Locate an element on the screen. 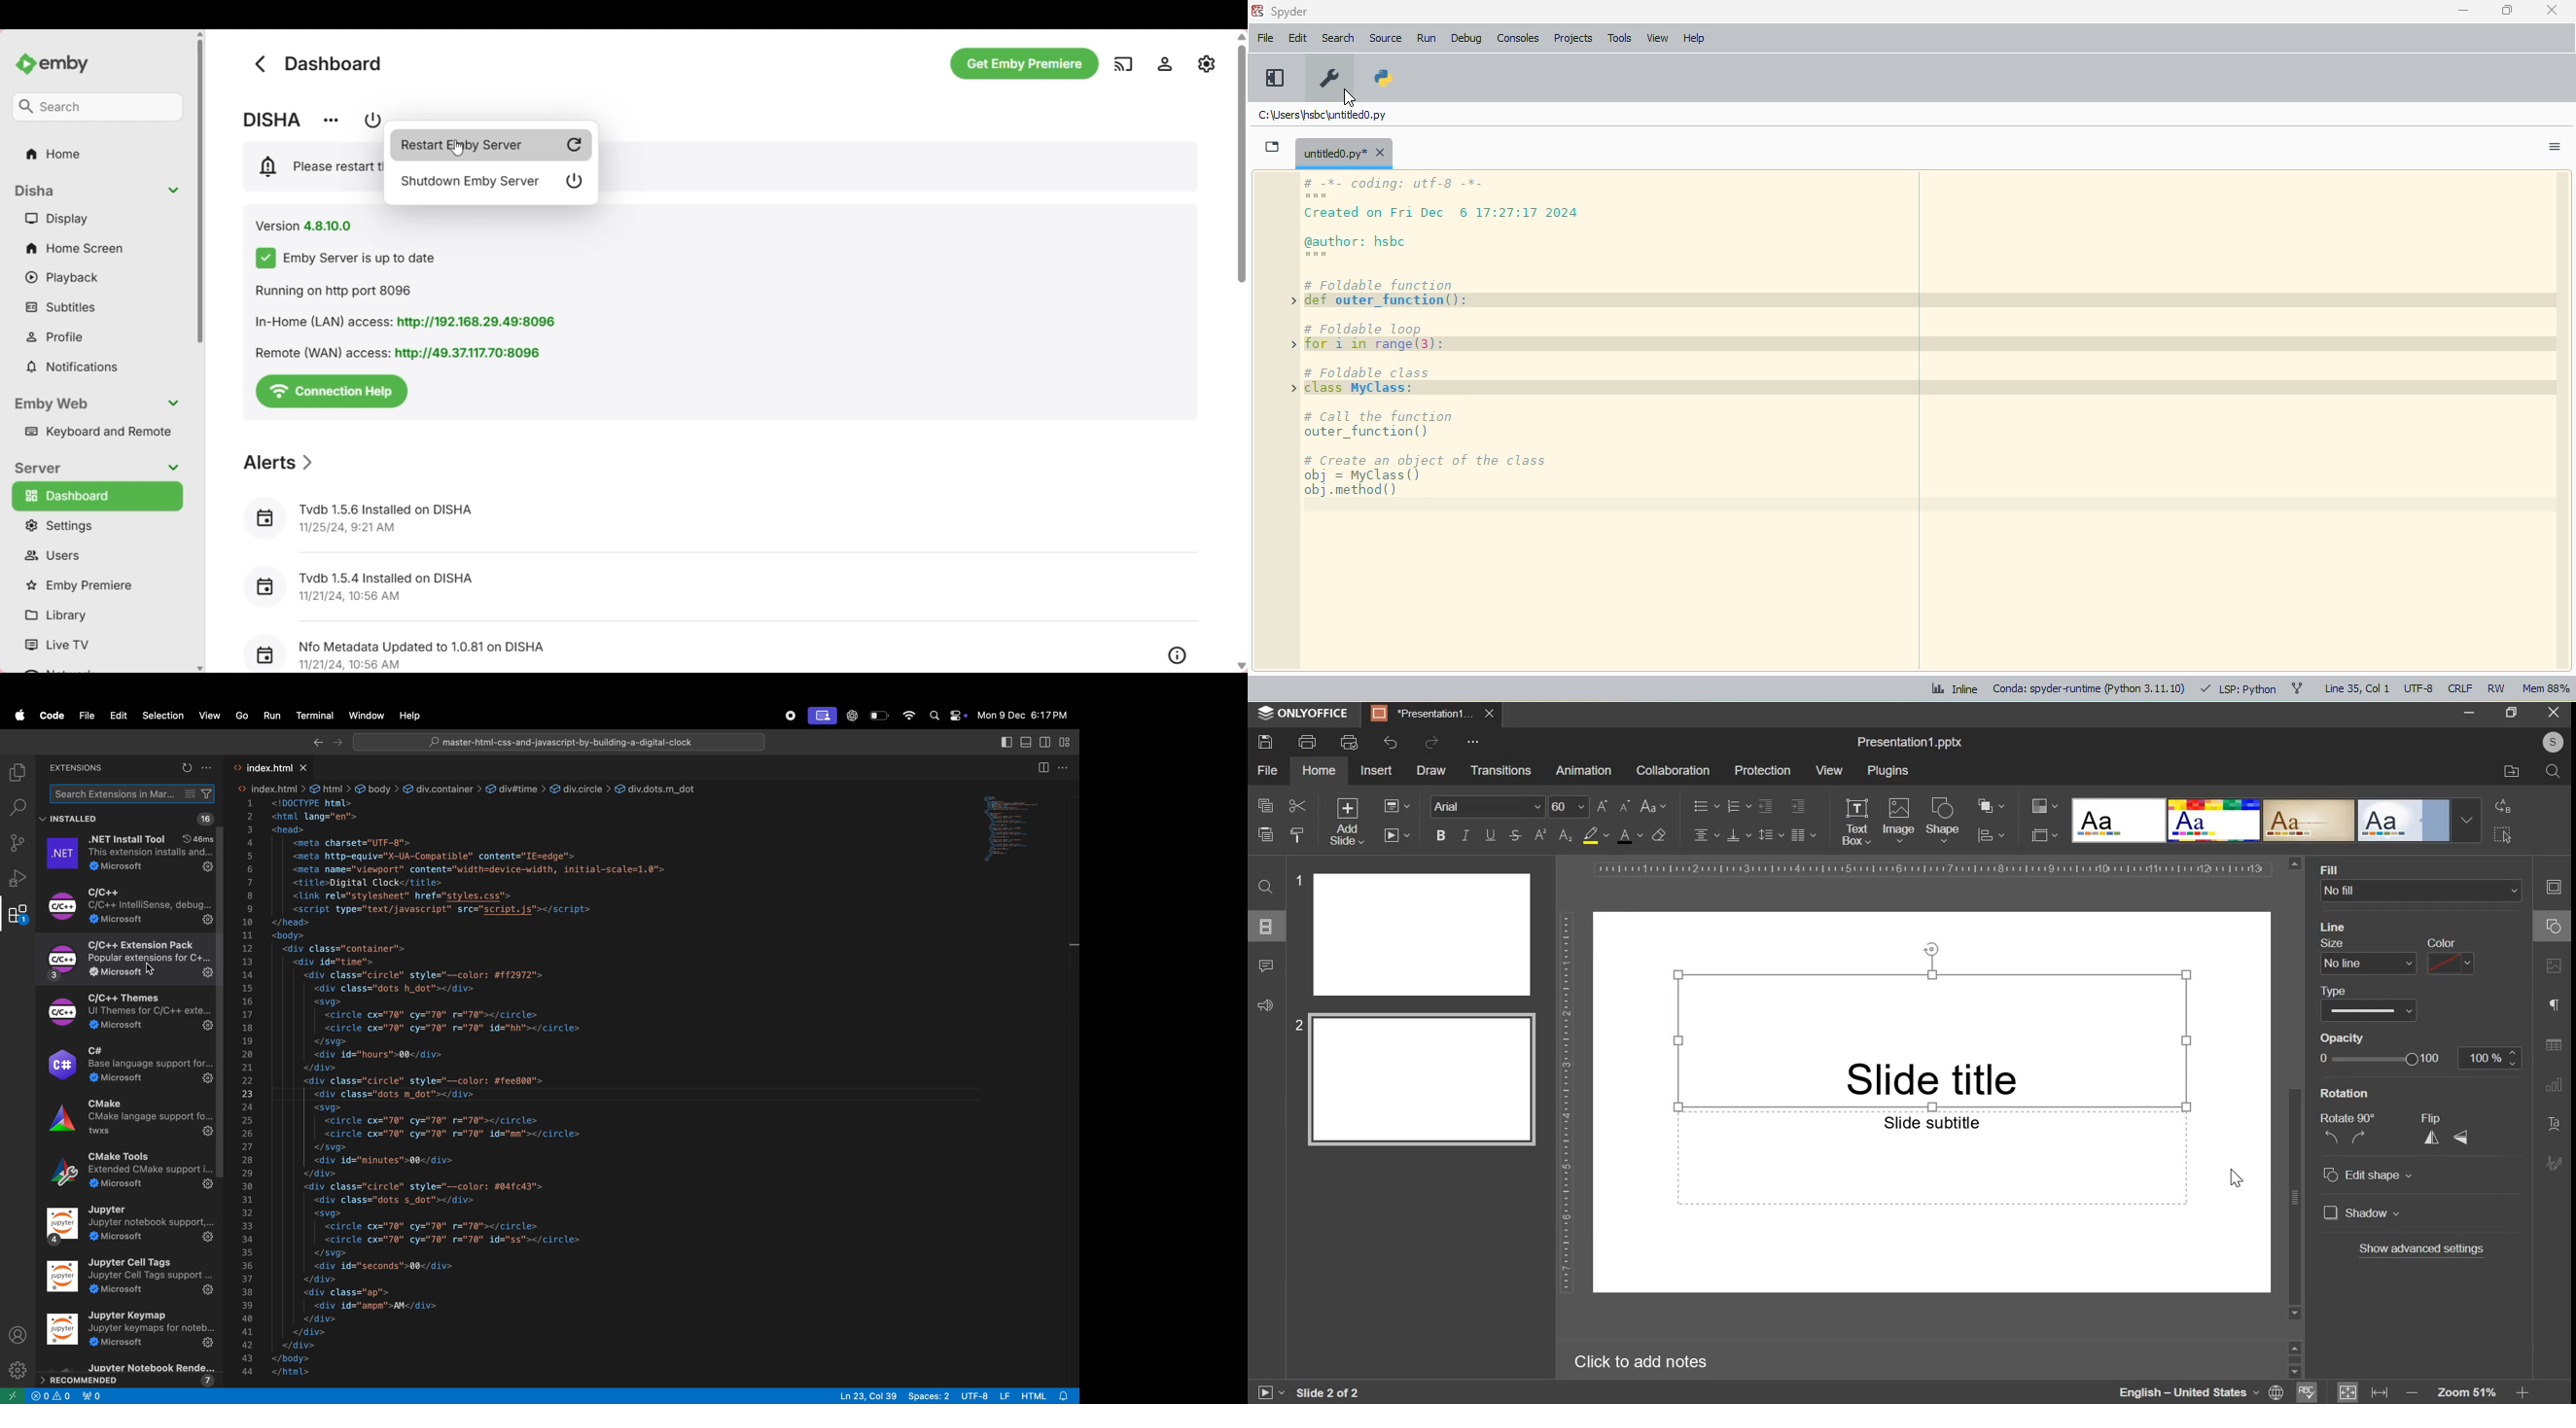 This screenshot has height=1428, width=2576. C make extensions is located at coordinates (129, 1123).